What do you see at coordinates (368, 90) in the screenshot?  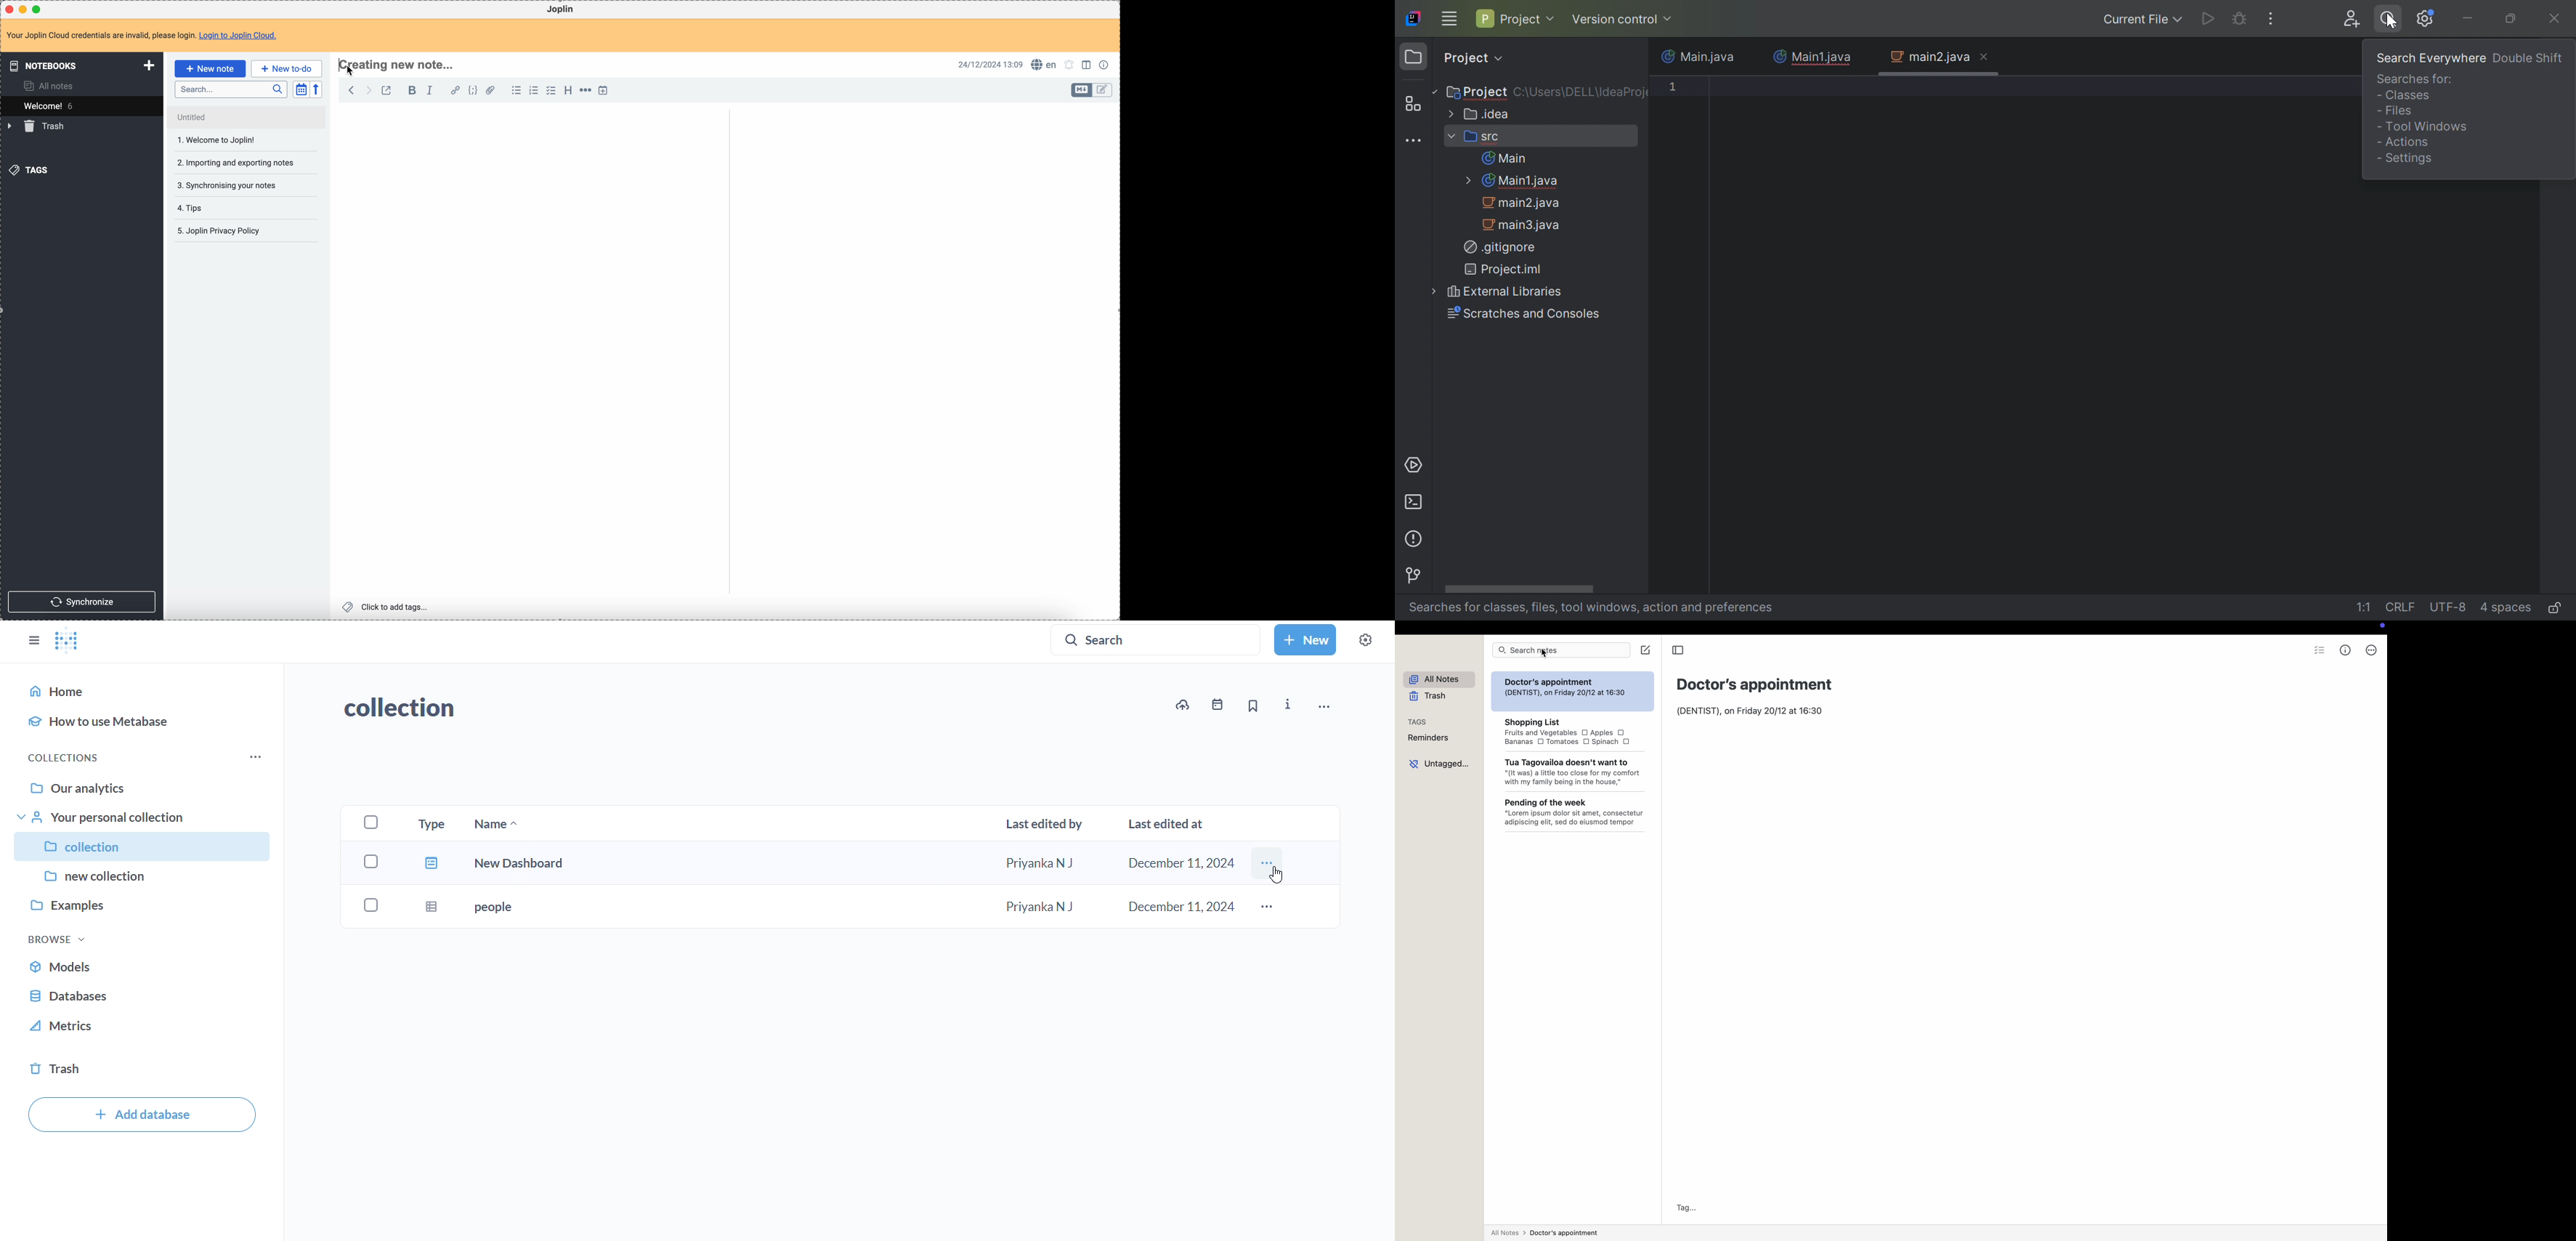 I see `foward` at bounding box center [368, 90].